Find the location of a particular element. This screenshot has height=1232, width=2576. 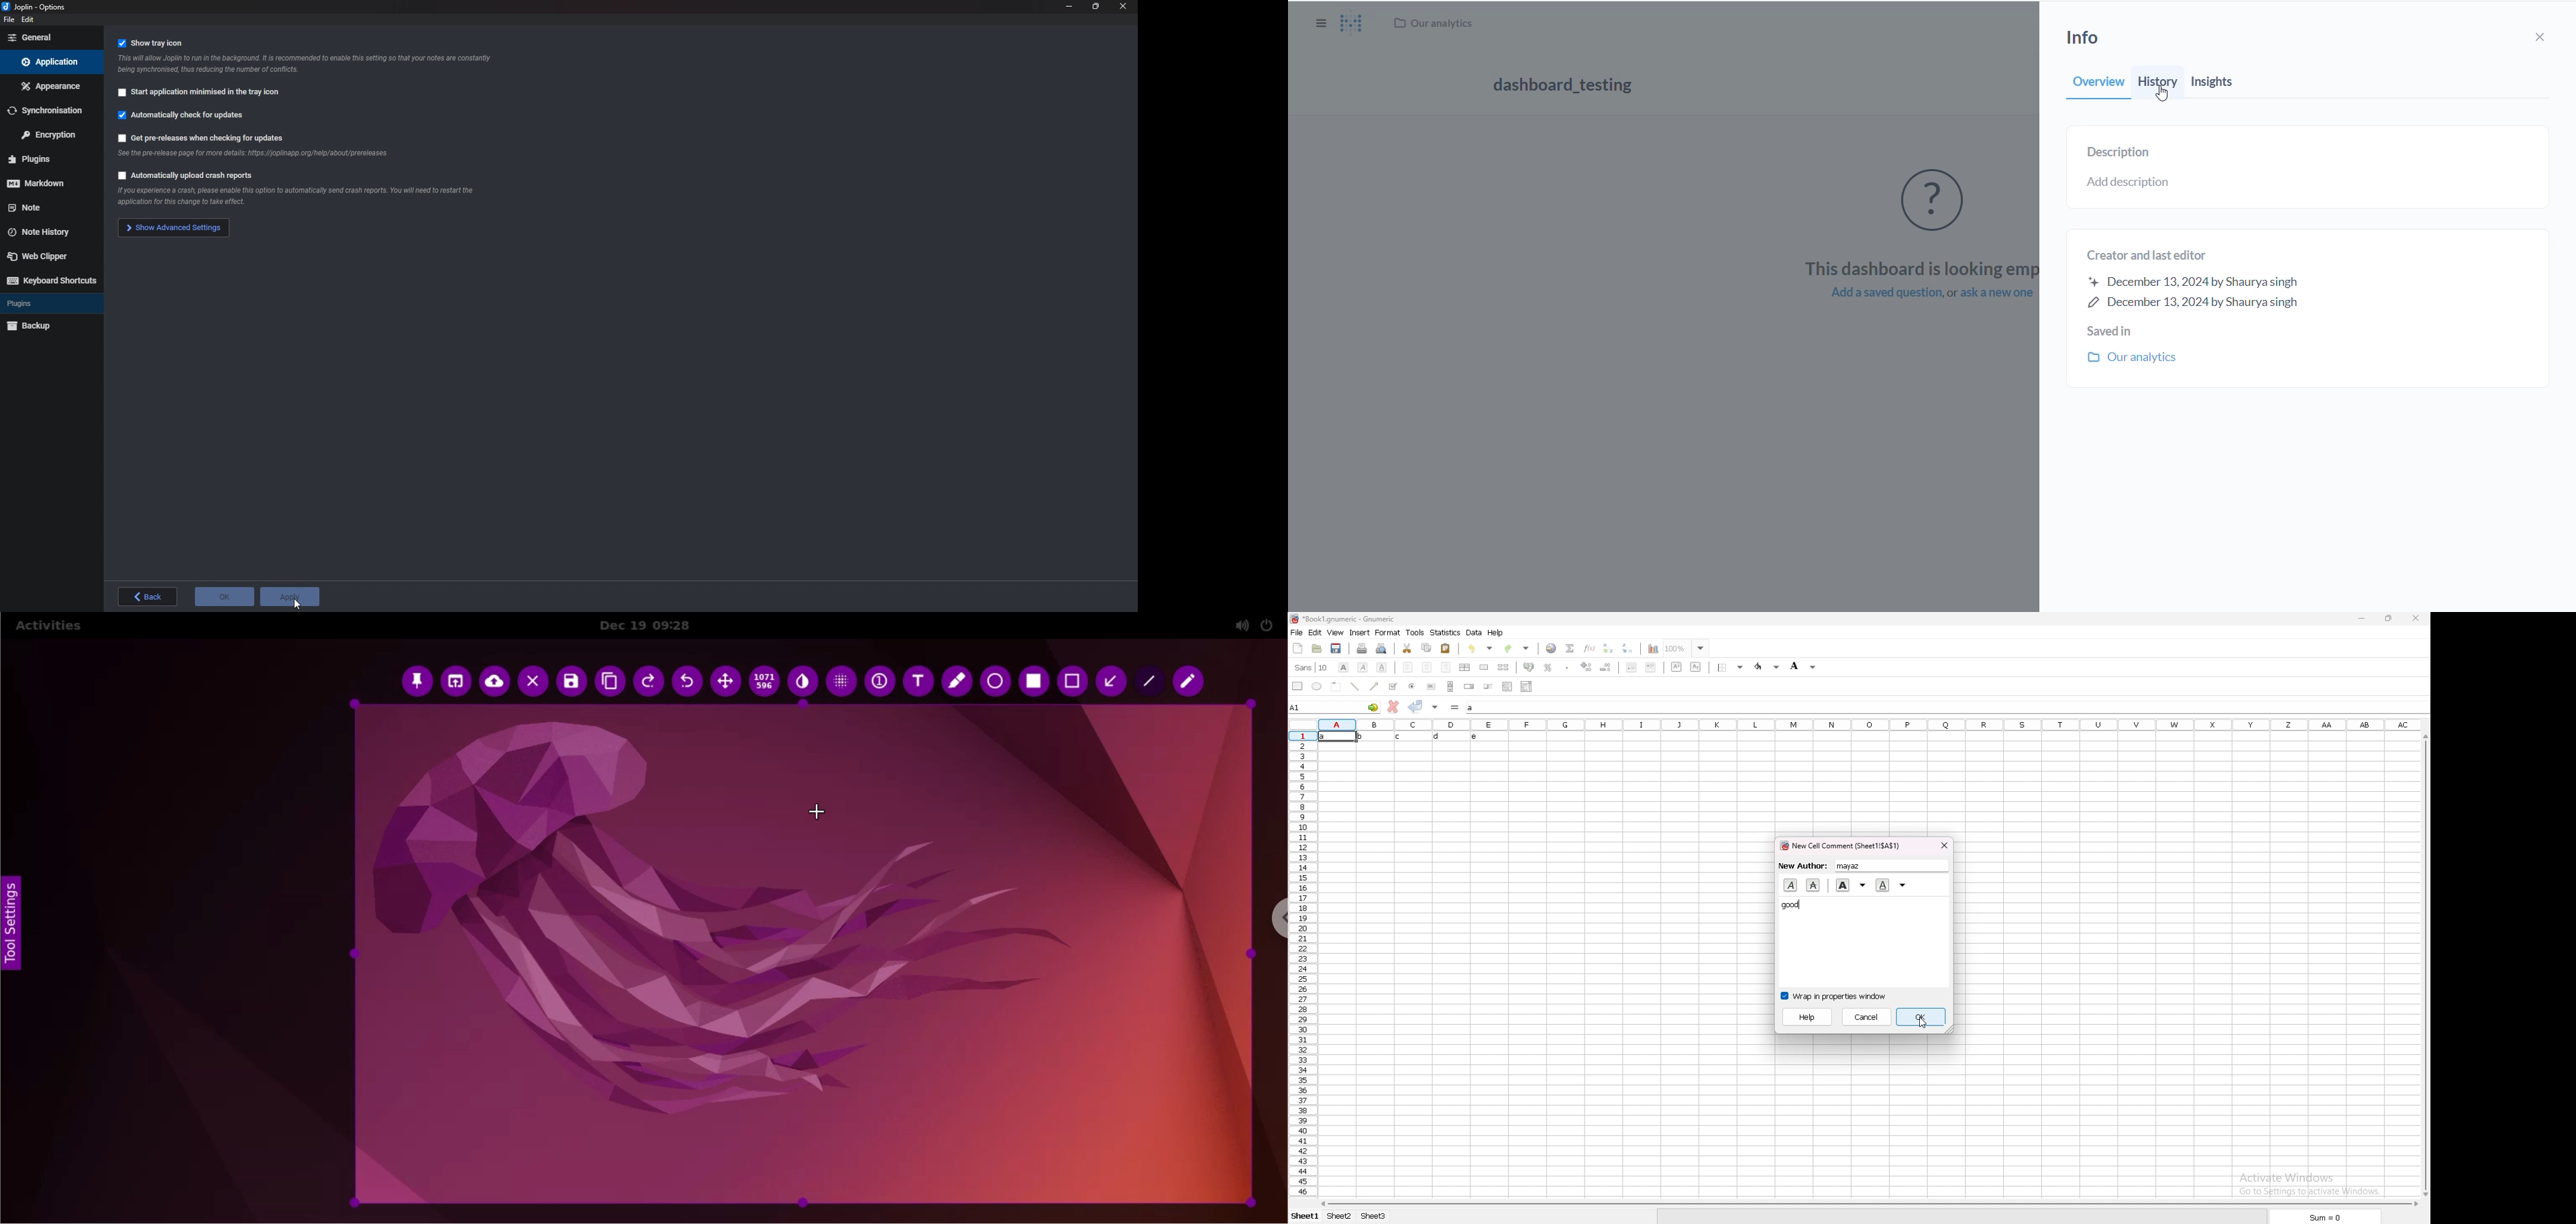

spin button is located at coordinates (1469, 686).